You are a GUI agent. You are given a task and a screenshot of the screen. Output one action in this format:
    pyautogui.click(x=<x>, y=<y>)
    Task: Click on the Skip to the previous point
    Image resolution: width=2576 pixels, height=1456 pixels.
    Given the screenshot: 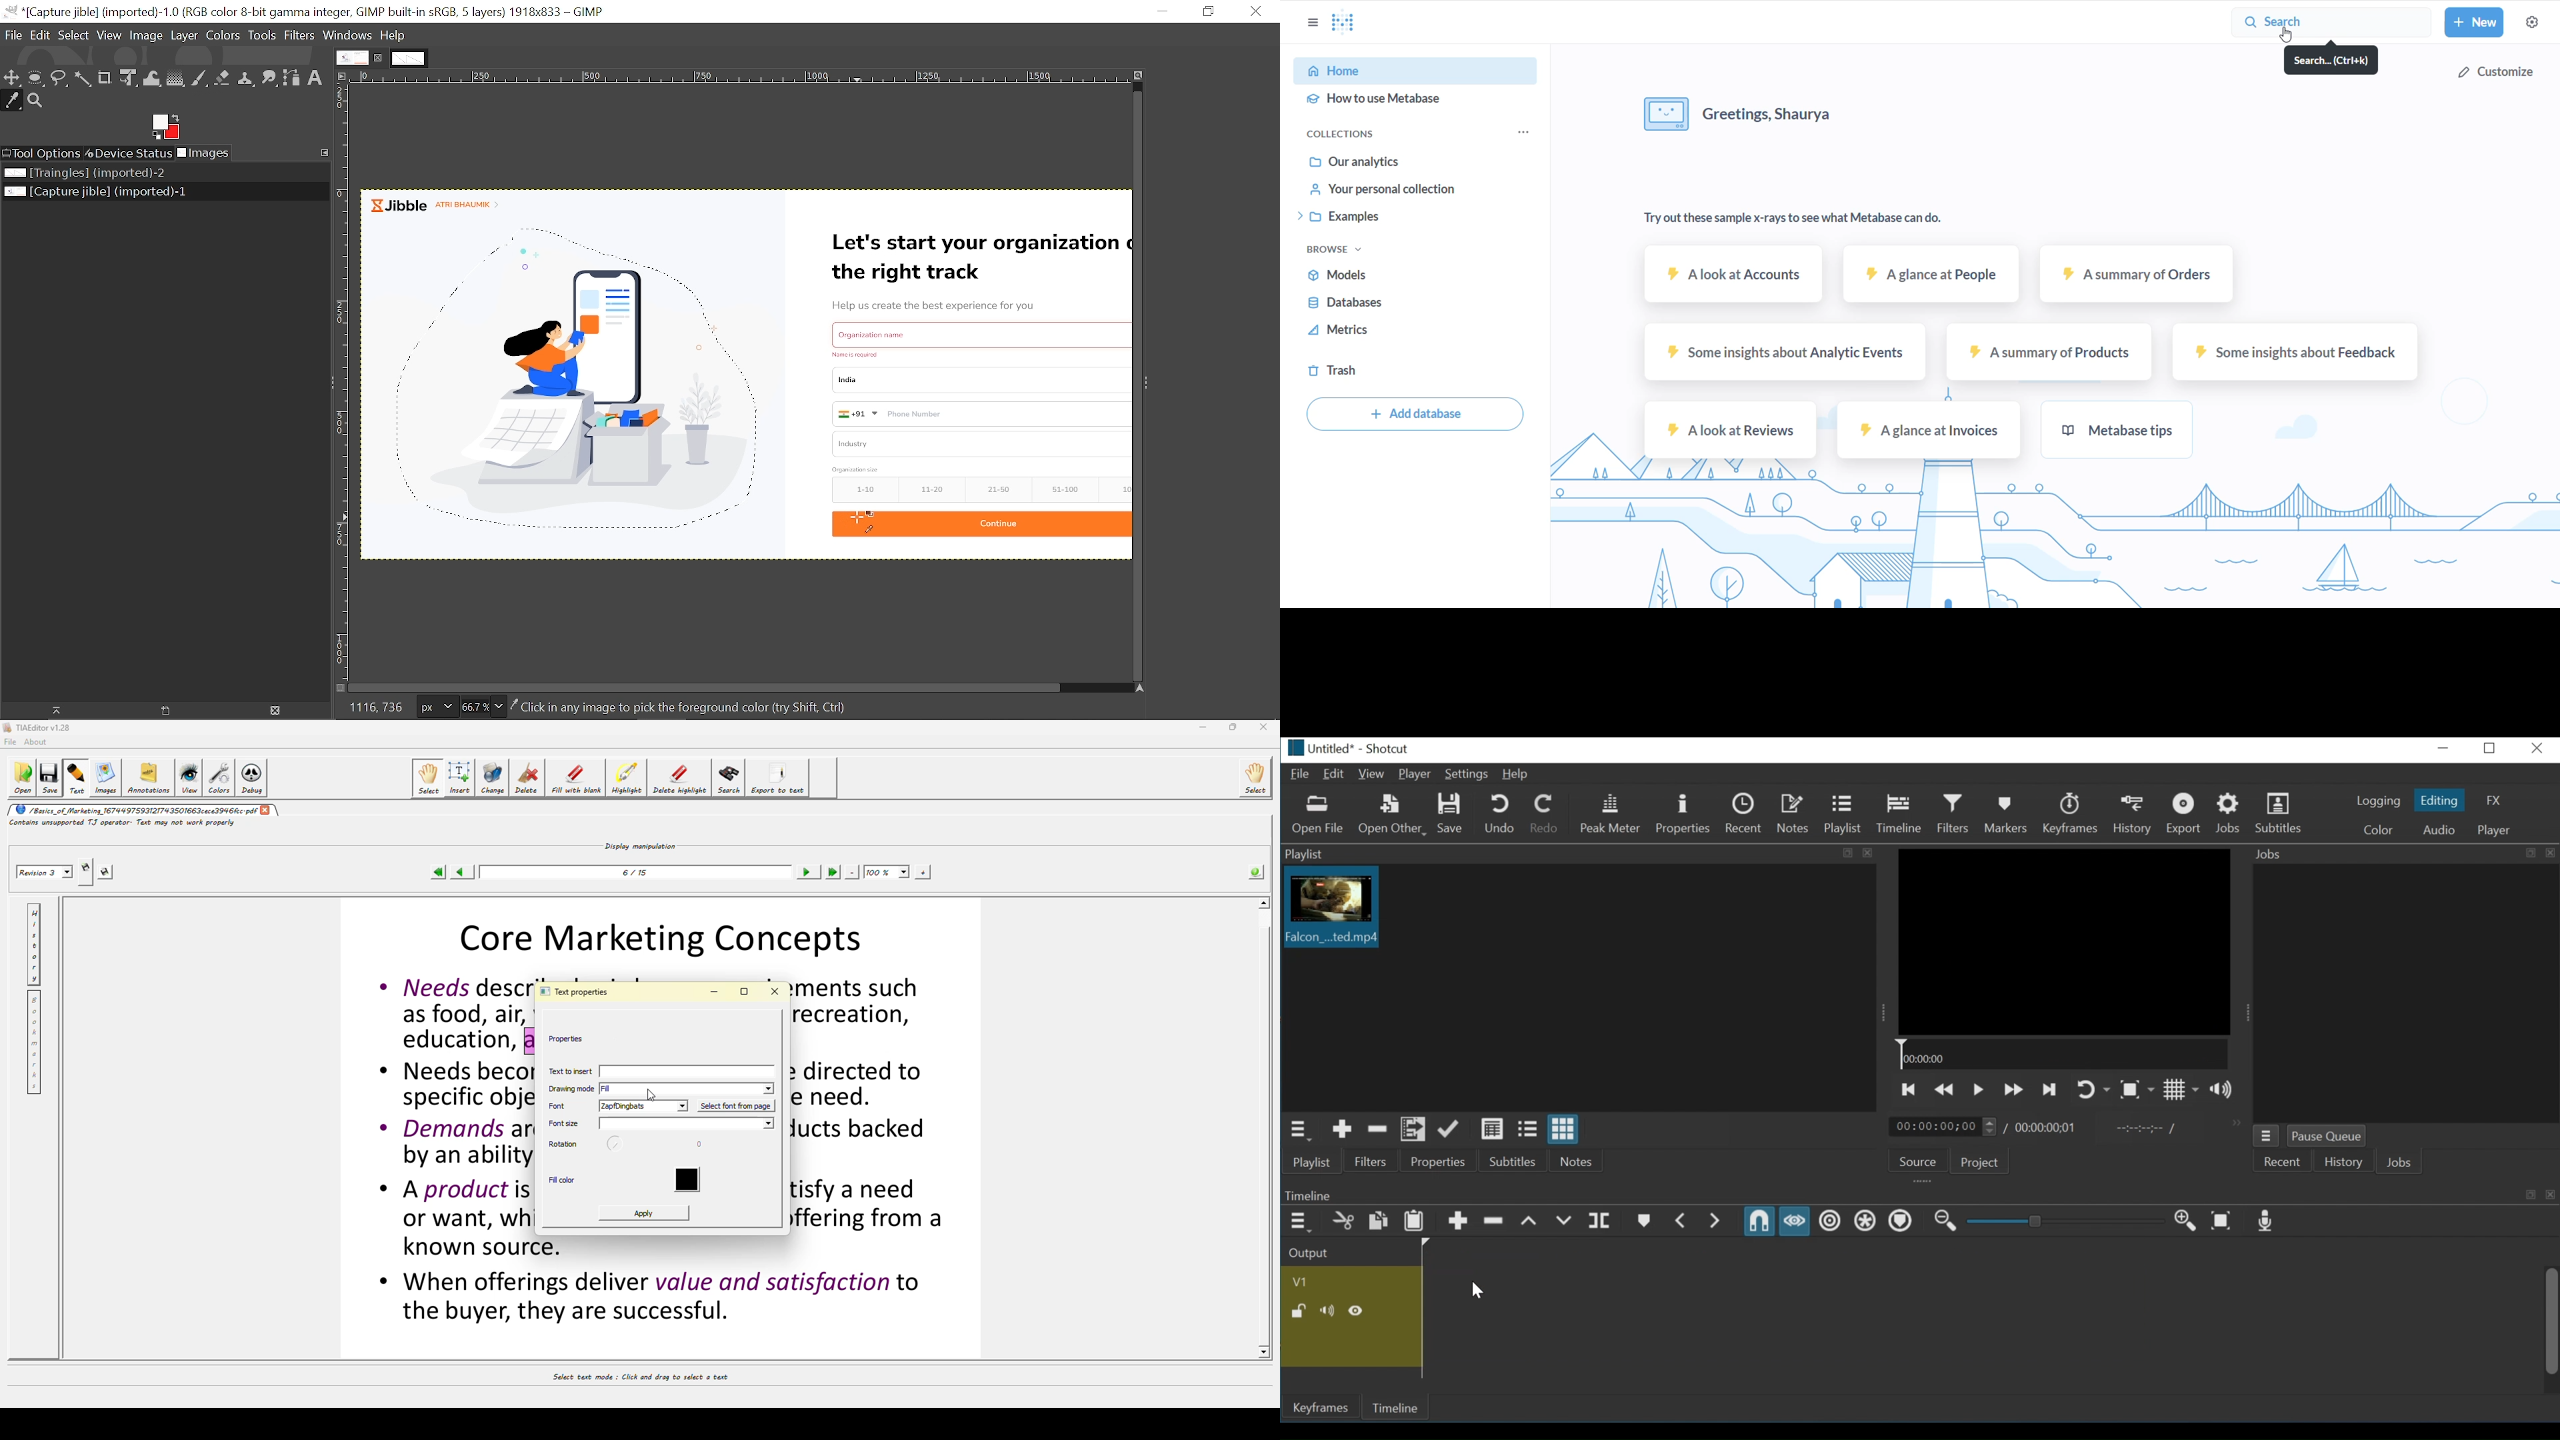 What is the action you would take?
    pyautogui.click(x=1909, y=1090)
    